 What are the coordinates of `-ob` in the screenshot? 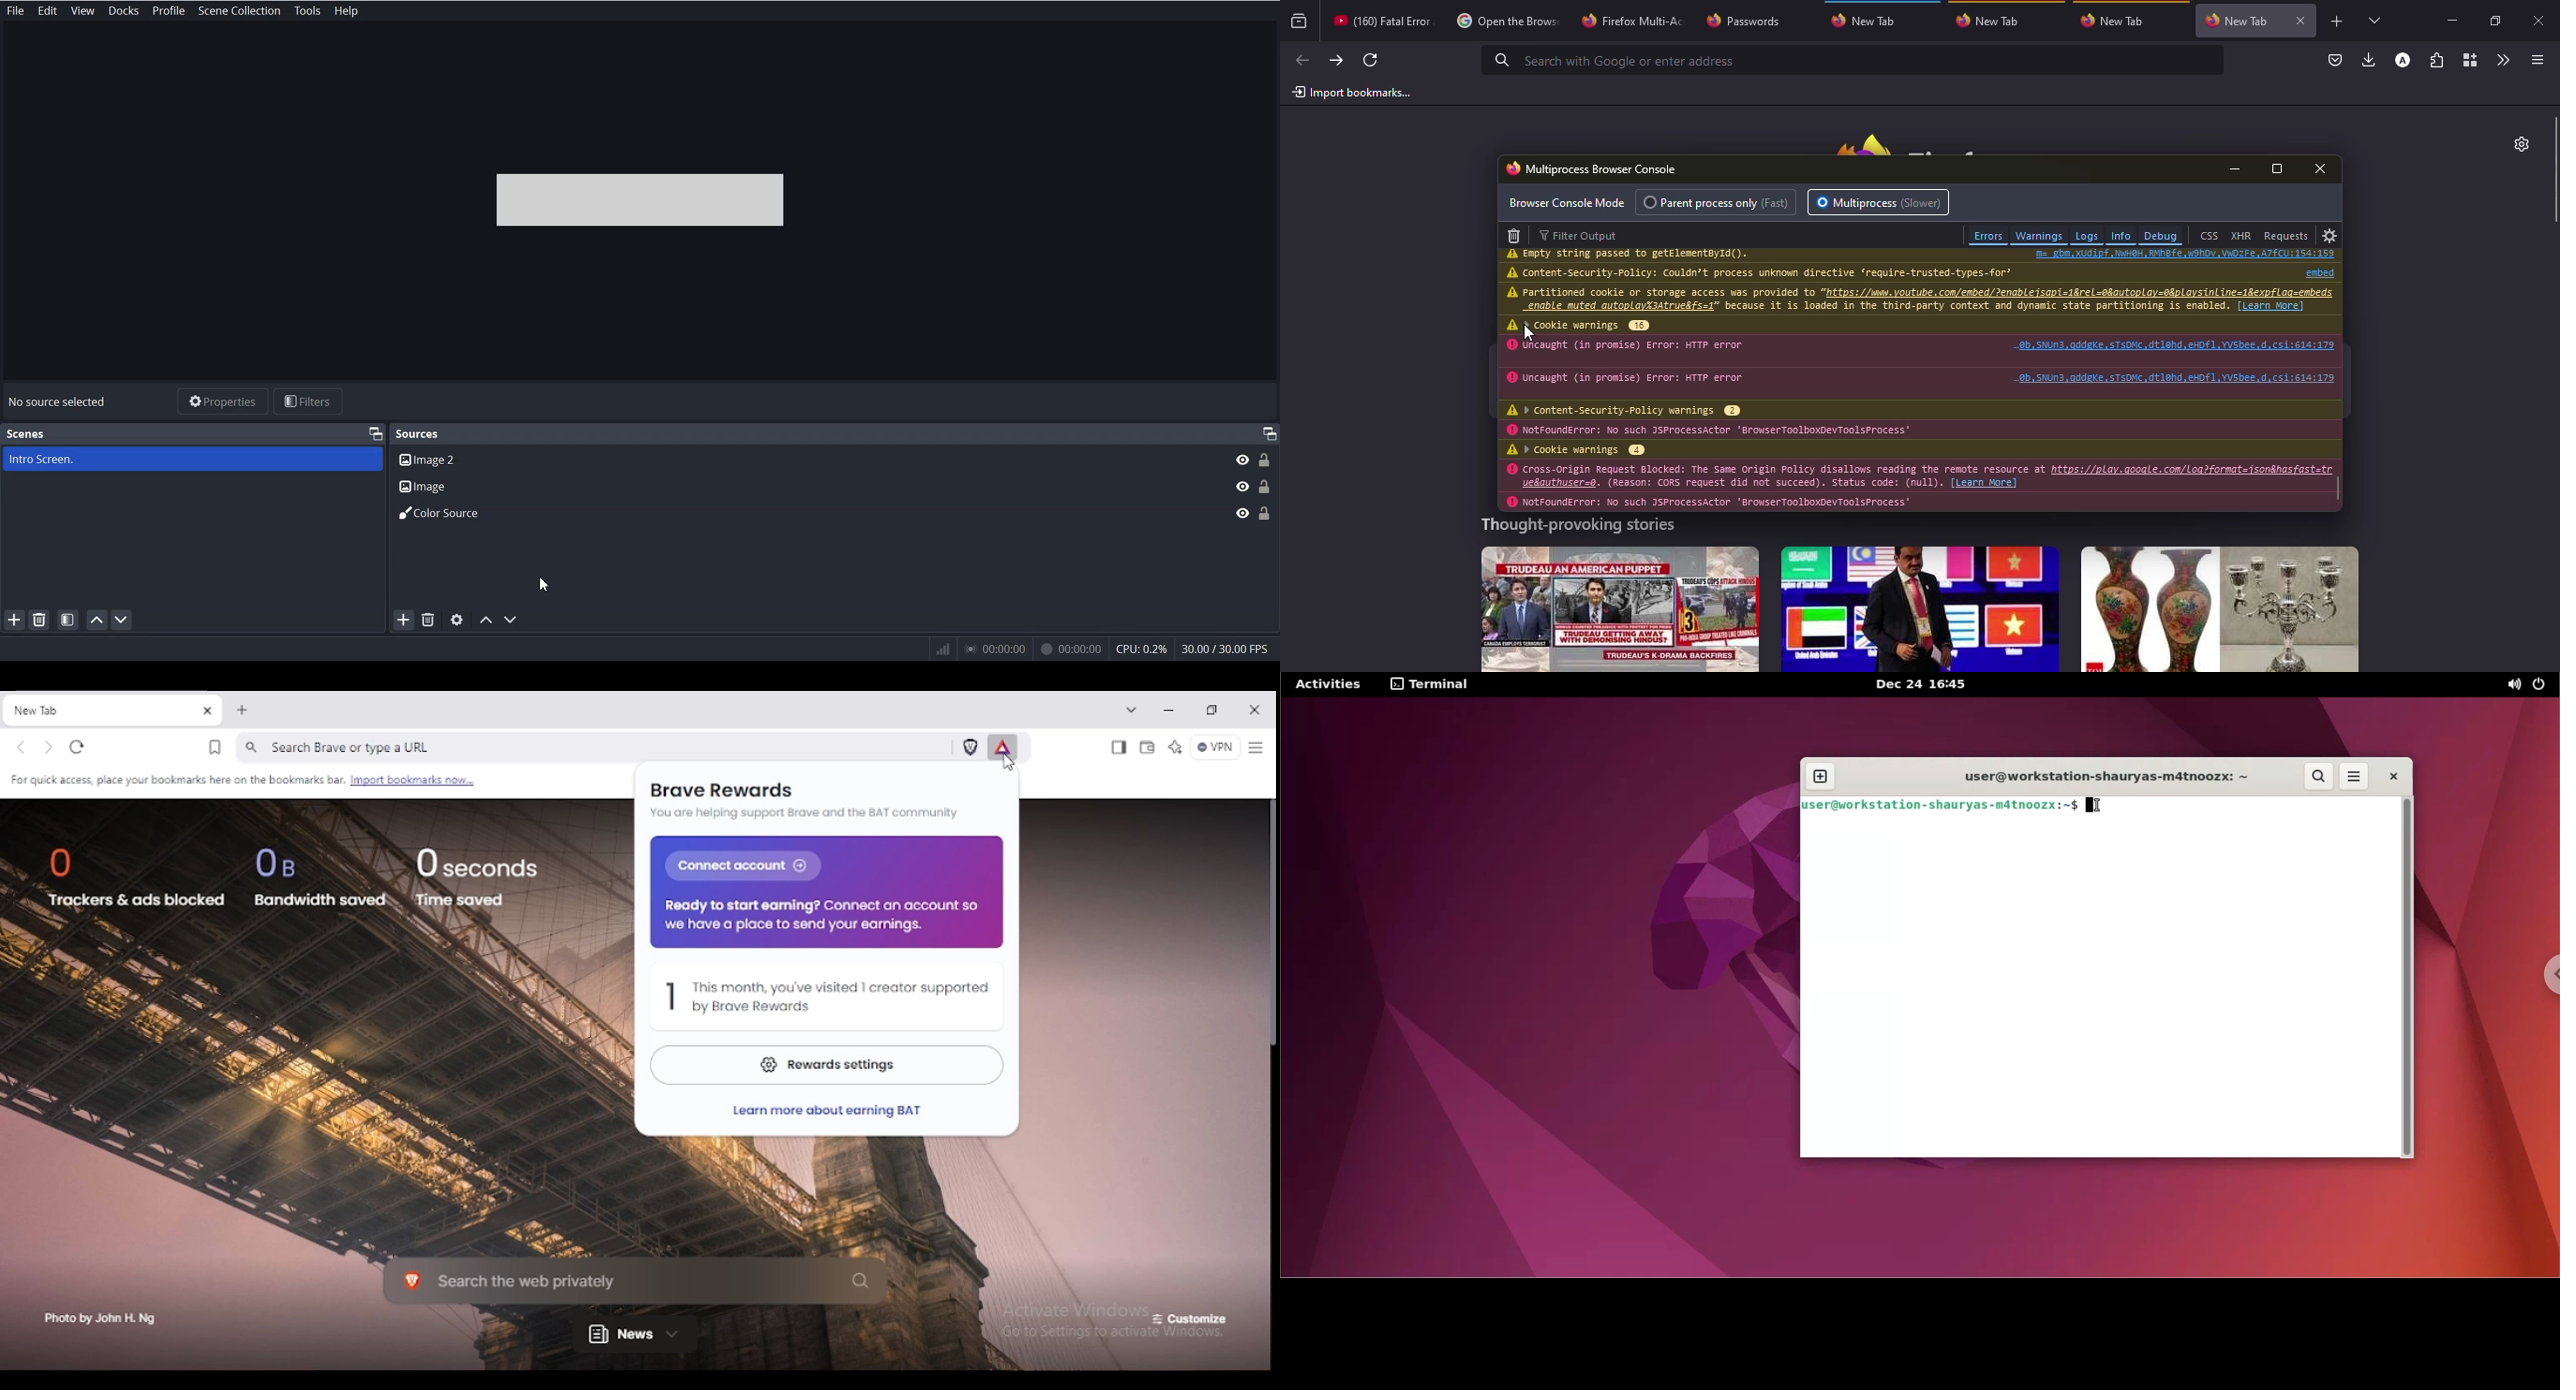 It's located at (2176, 344).